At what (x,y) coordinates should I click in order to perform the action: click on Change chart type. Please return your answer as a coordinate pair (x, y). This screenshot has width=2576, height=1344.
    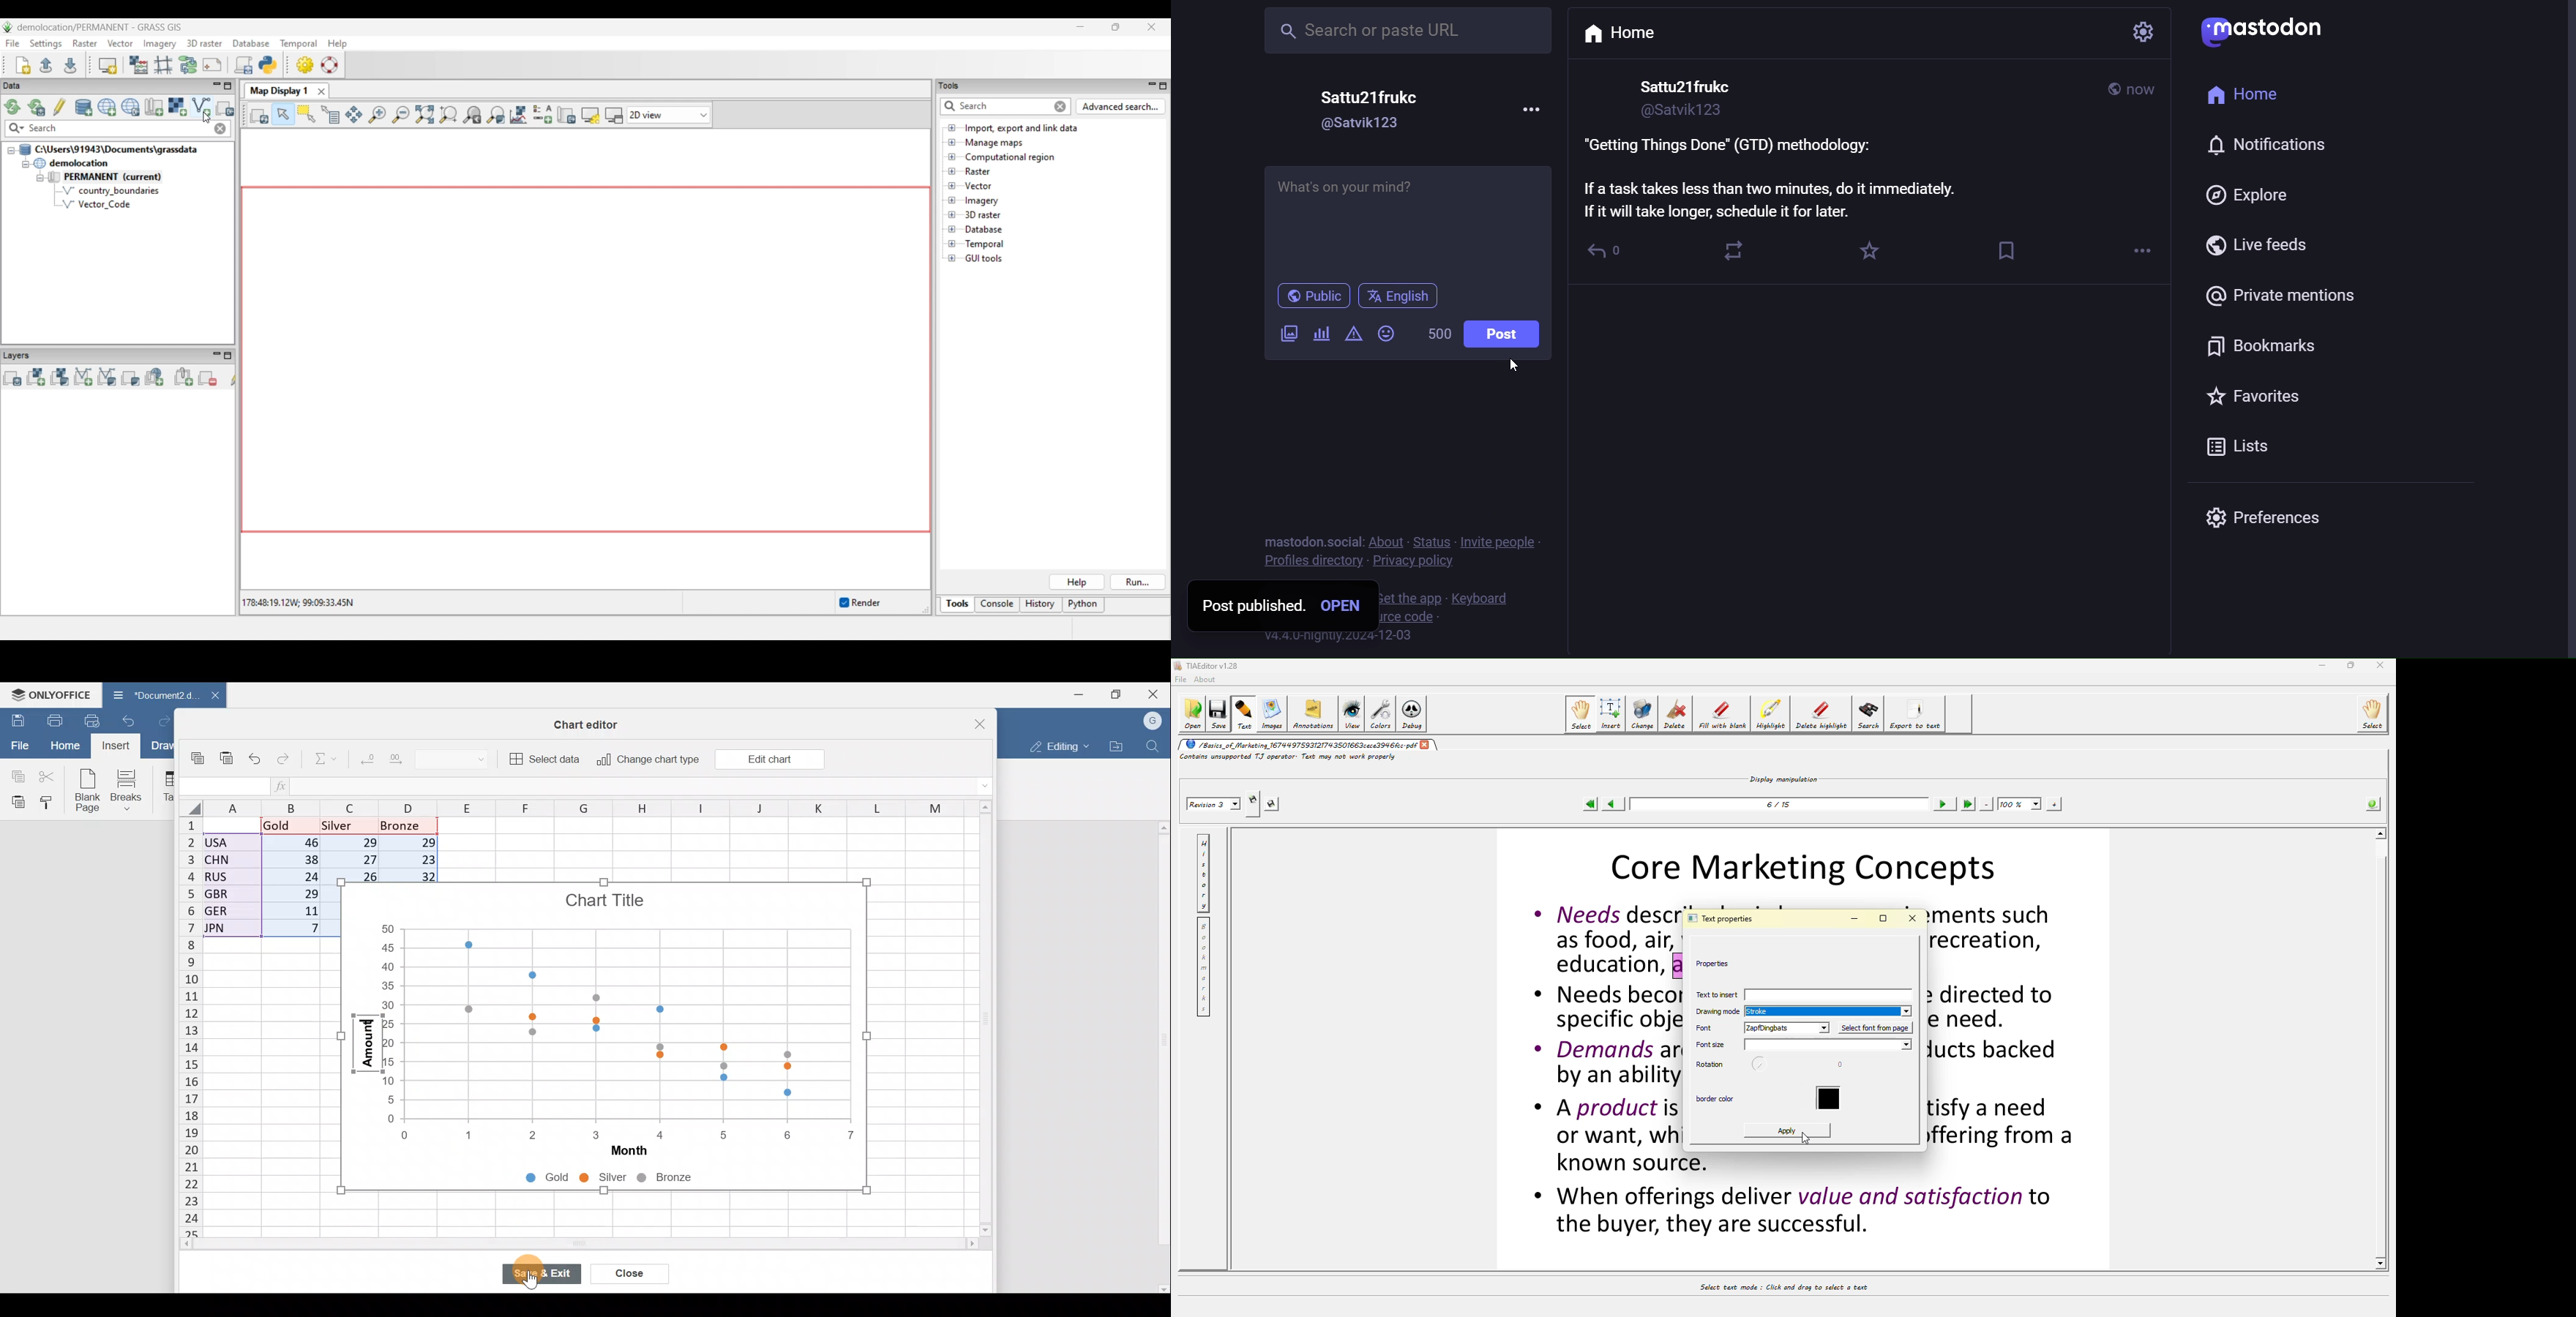
    Looking at the image, I should click on (648, 760).